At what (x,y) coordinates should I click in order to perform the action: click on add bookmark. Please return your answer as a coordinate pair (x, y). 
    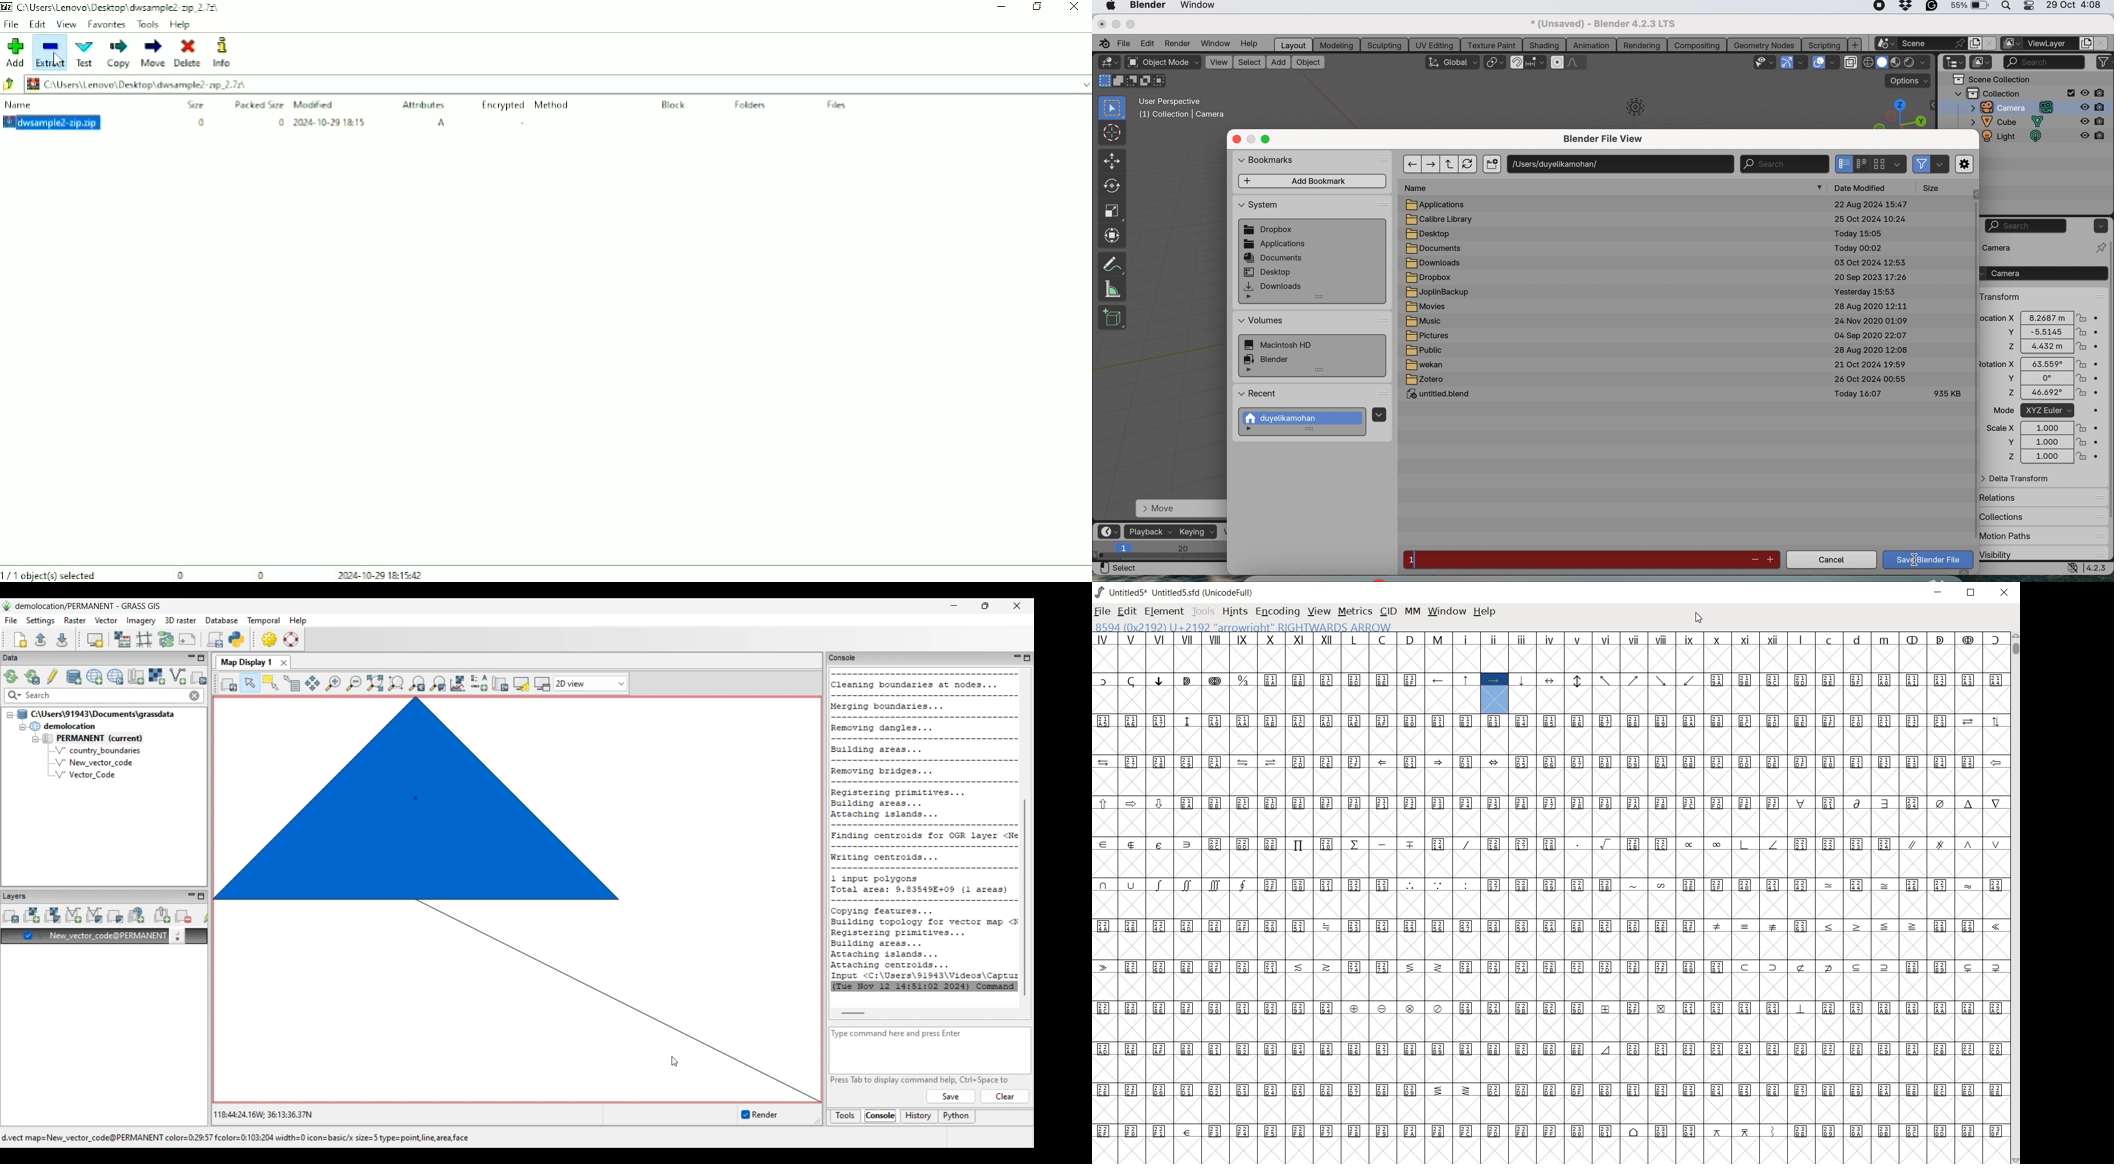
    Looking at the image, I should click on (1313, 181).